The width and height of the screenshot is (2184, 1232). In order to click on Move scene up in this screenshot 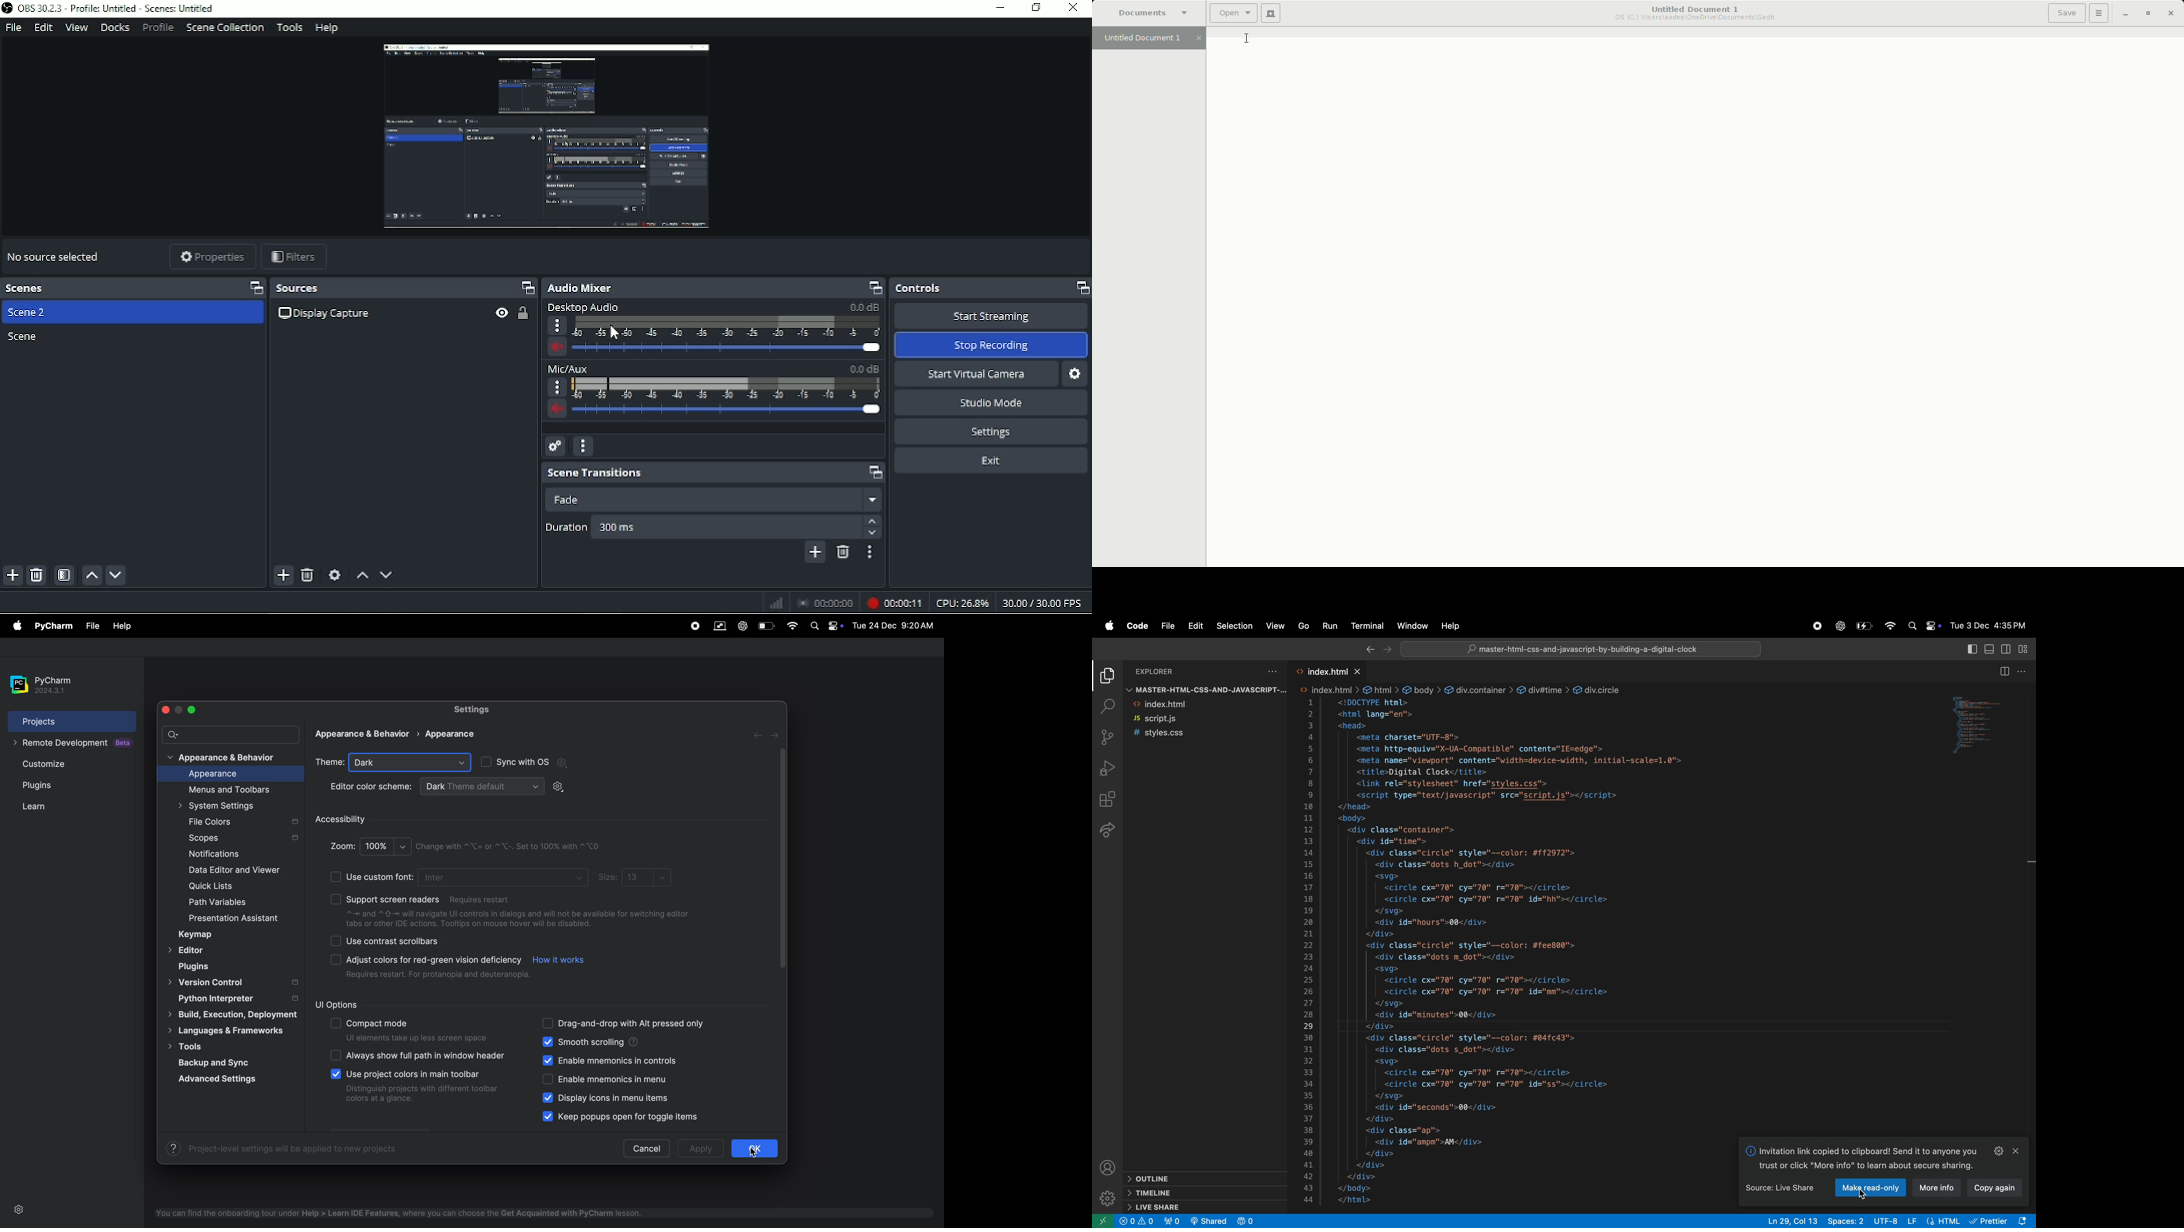, I will do `click(92, 576)`.